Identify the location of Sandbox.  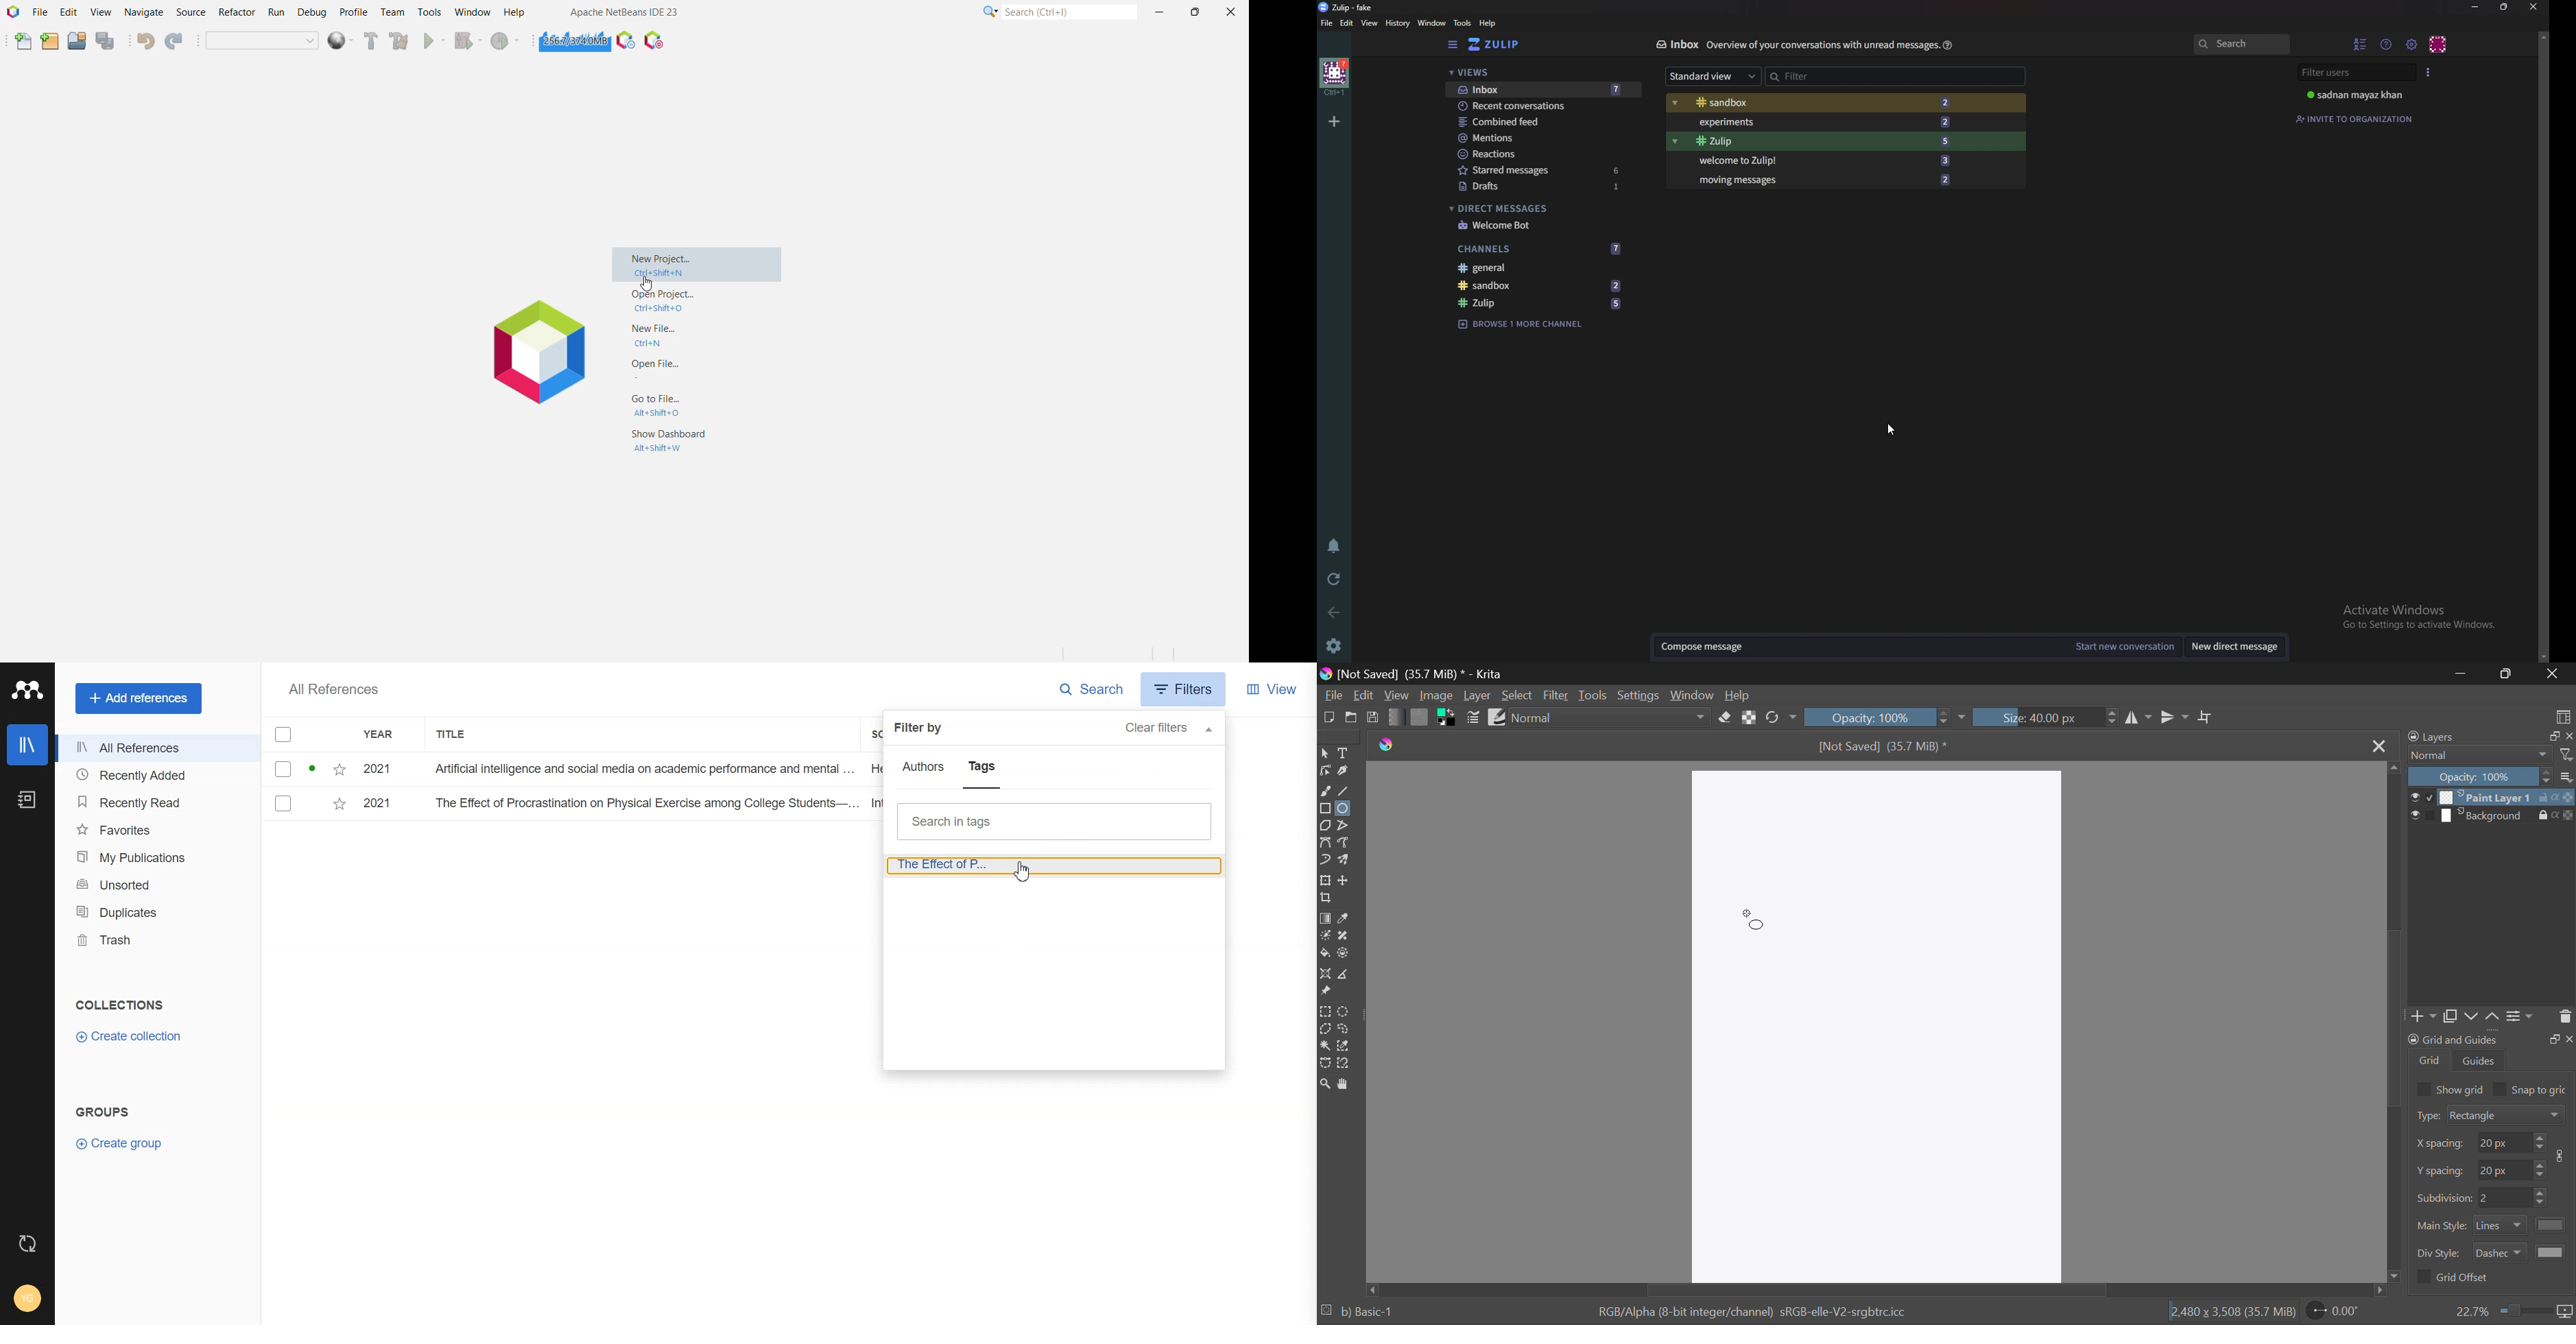
(1823, 102).